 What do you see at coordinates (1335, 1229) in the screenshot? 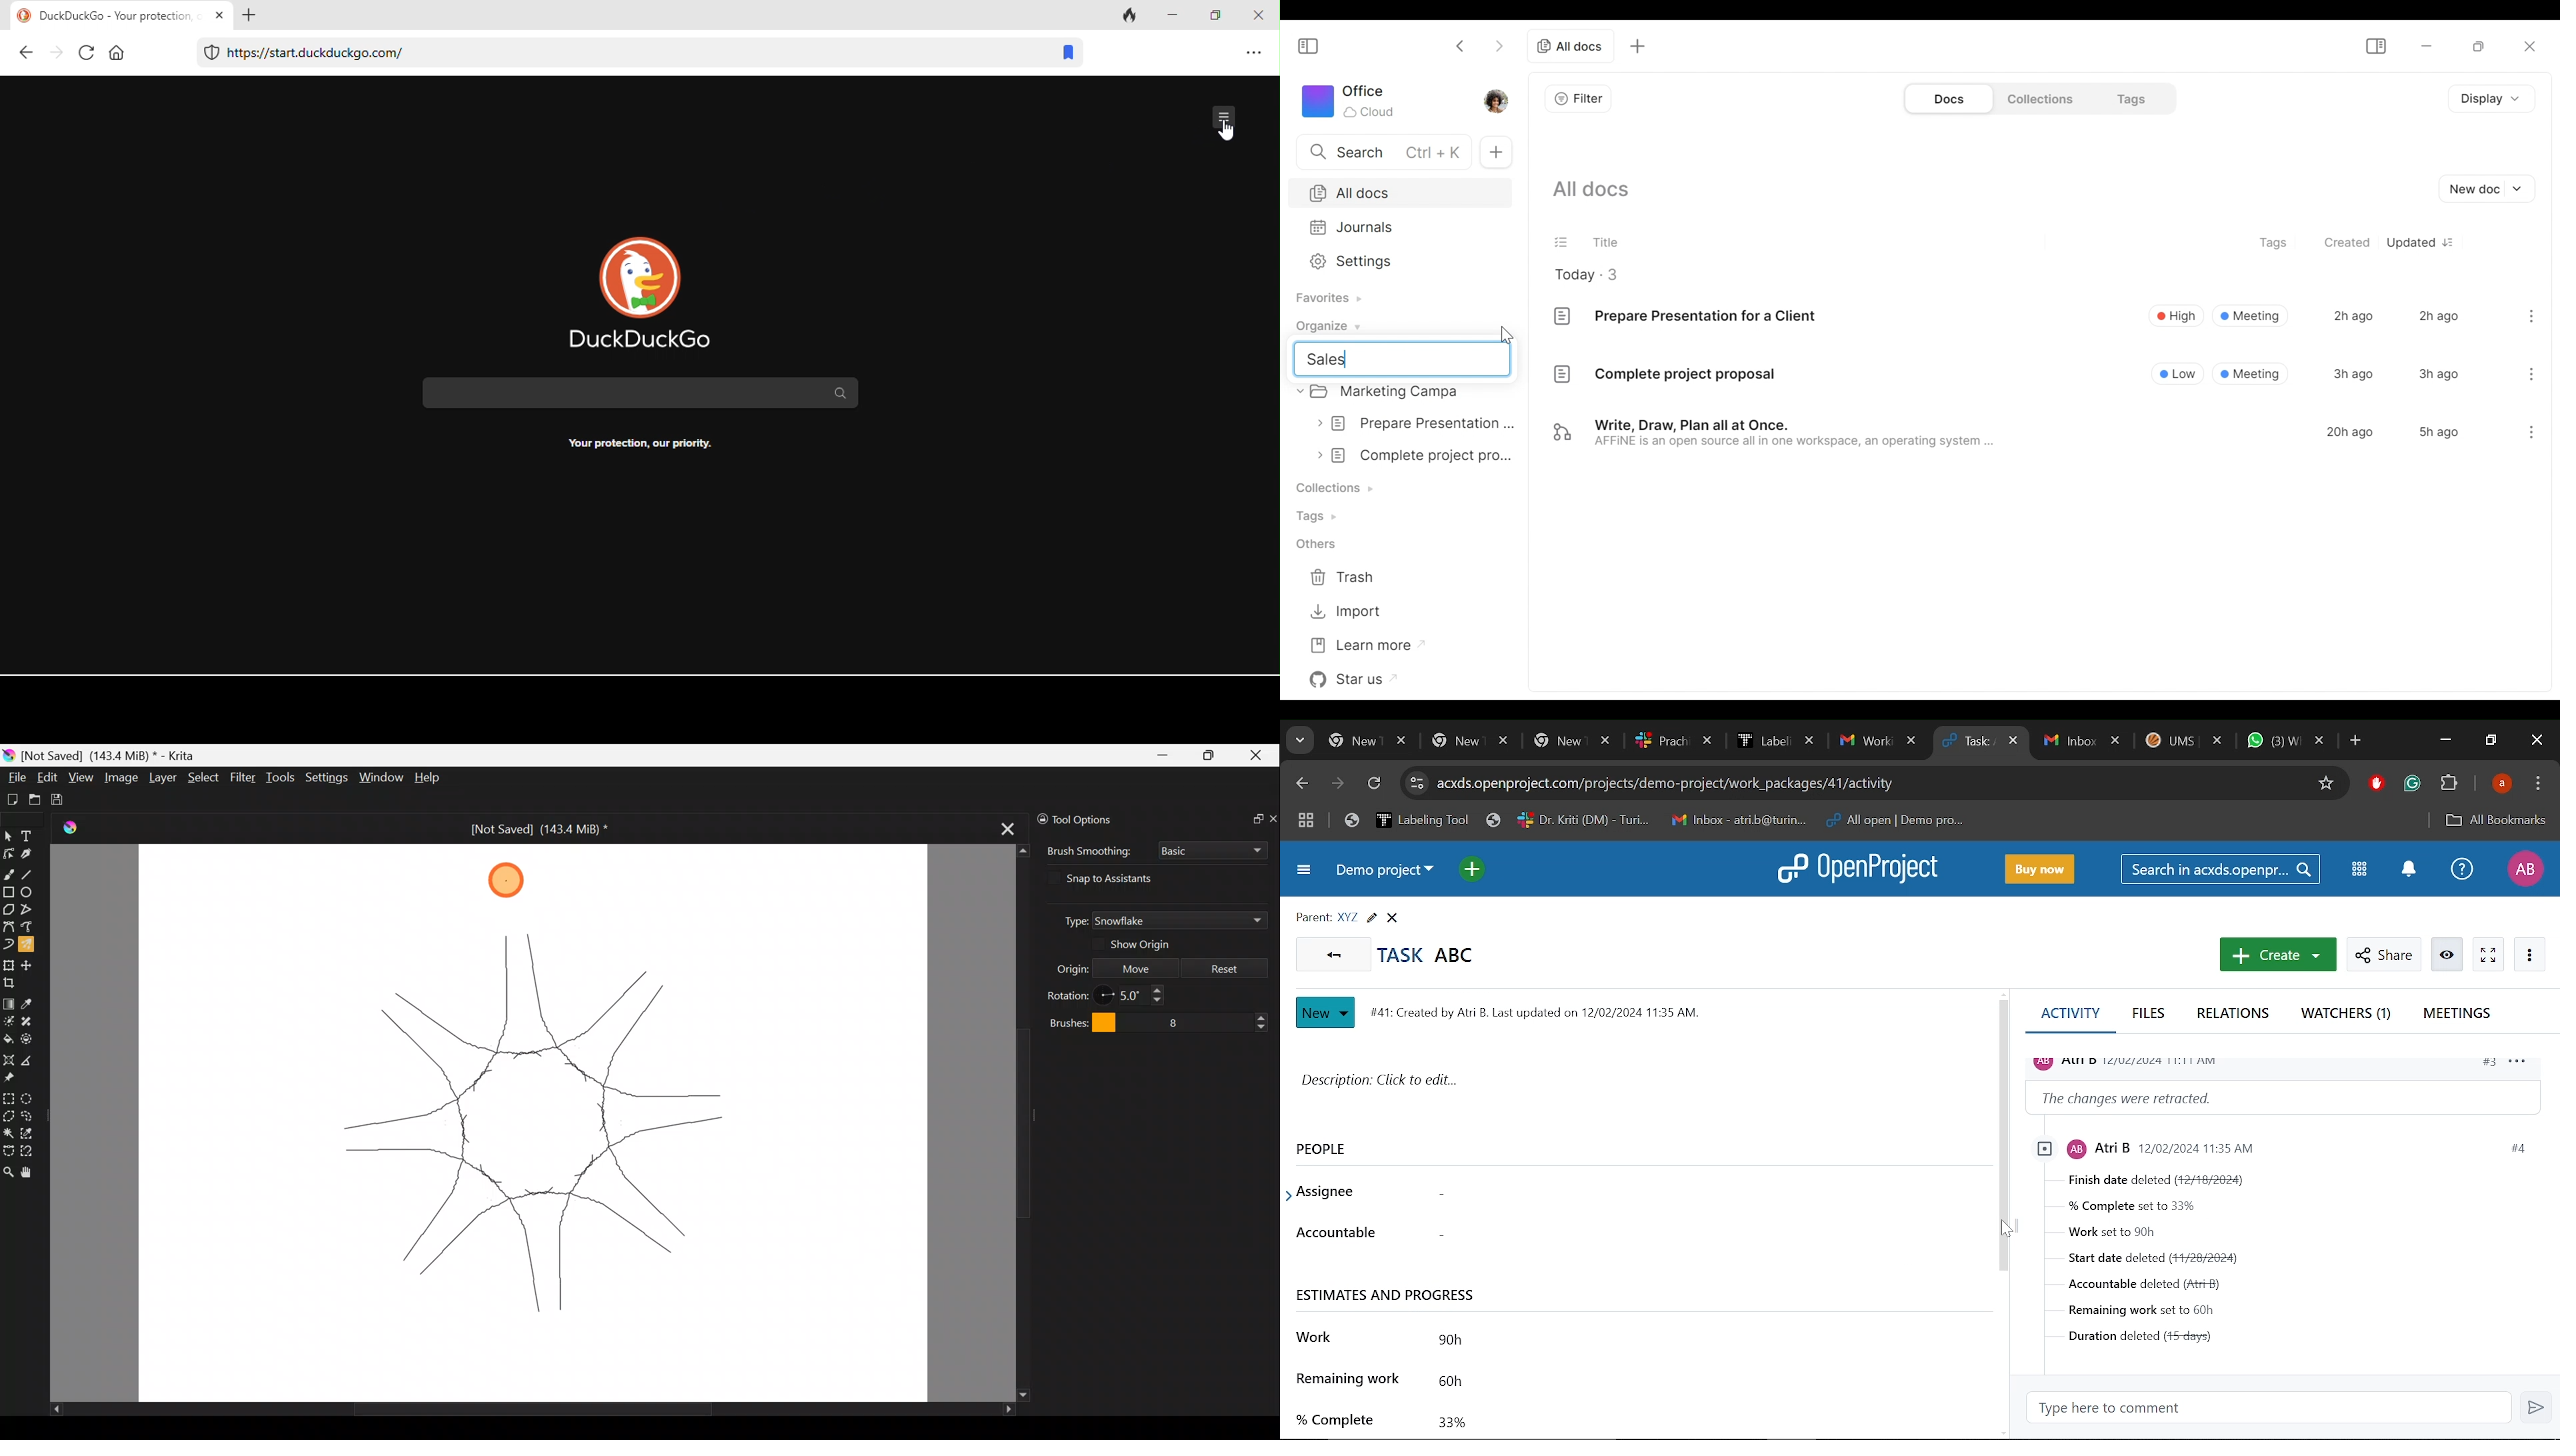
I see `accountable` at bounding box center [1335, 1229].